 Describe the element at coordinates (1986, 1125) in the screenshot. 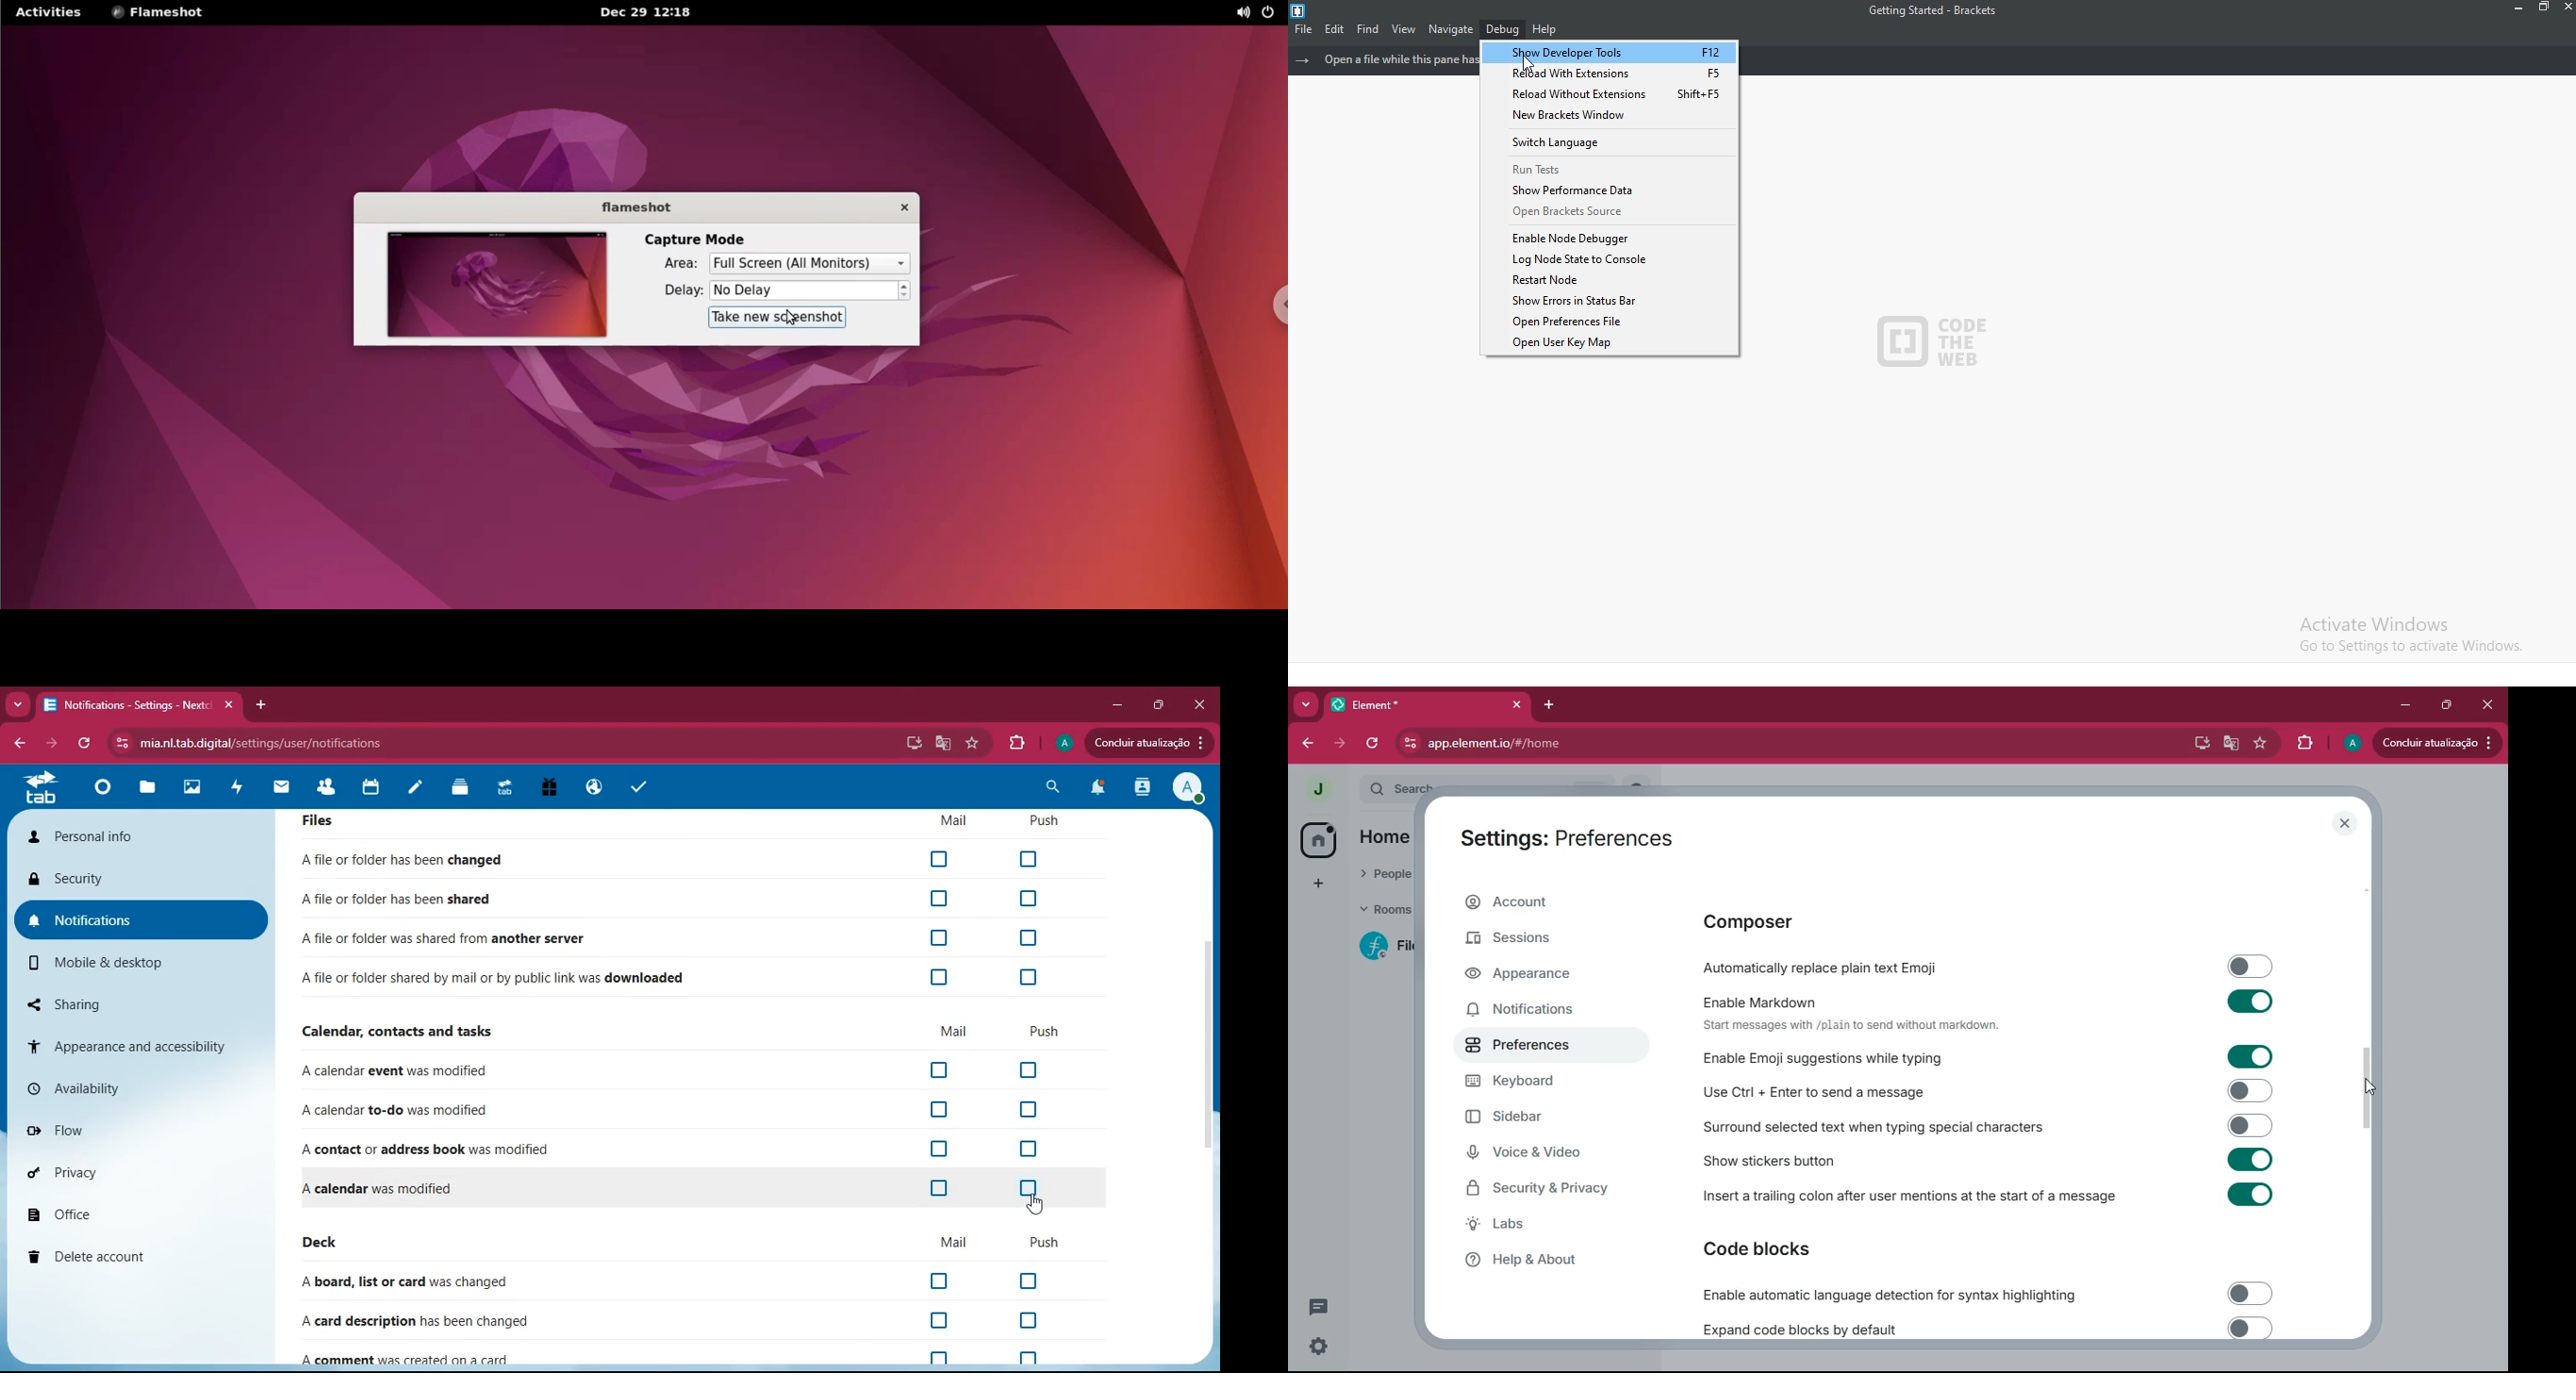

I see `Surround selected text when typing special characters` at that location.